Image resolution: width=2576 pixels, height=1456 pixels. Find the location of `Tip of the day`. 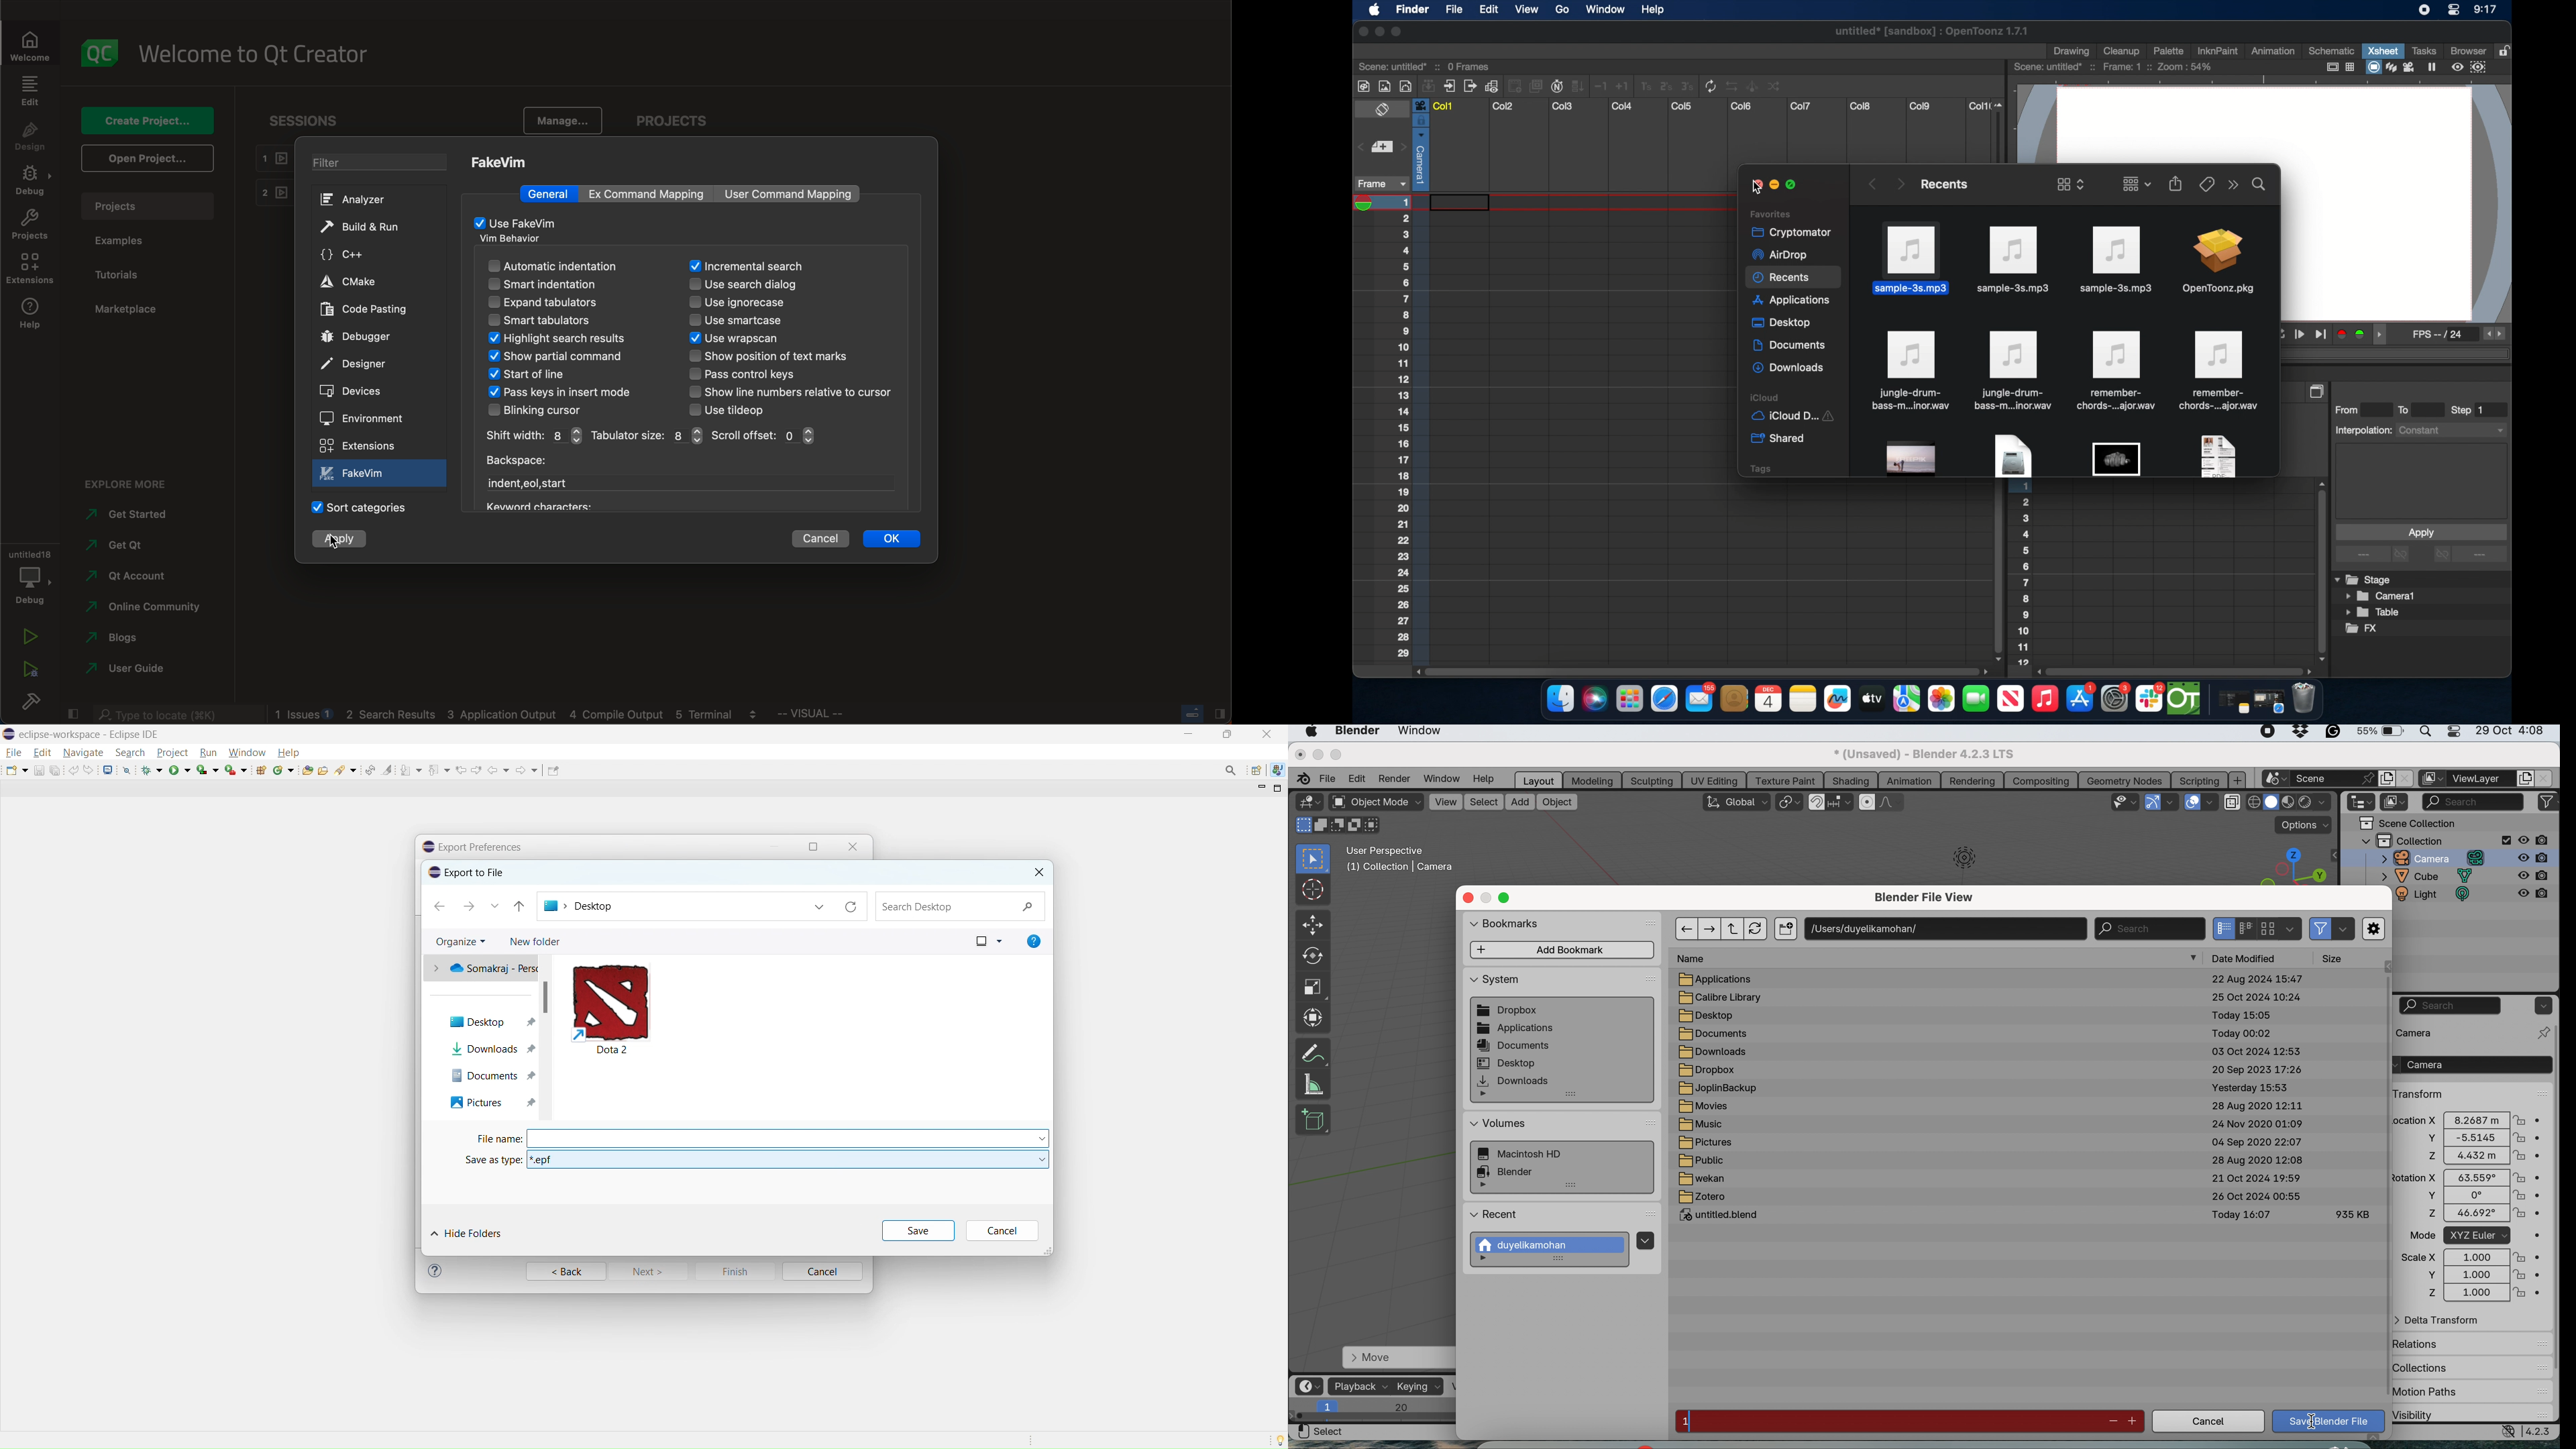

Tip of the day is located at coordinates (1277, 1439).